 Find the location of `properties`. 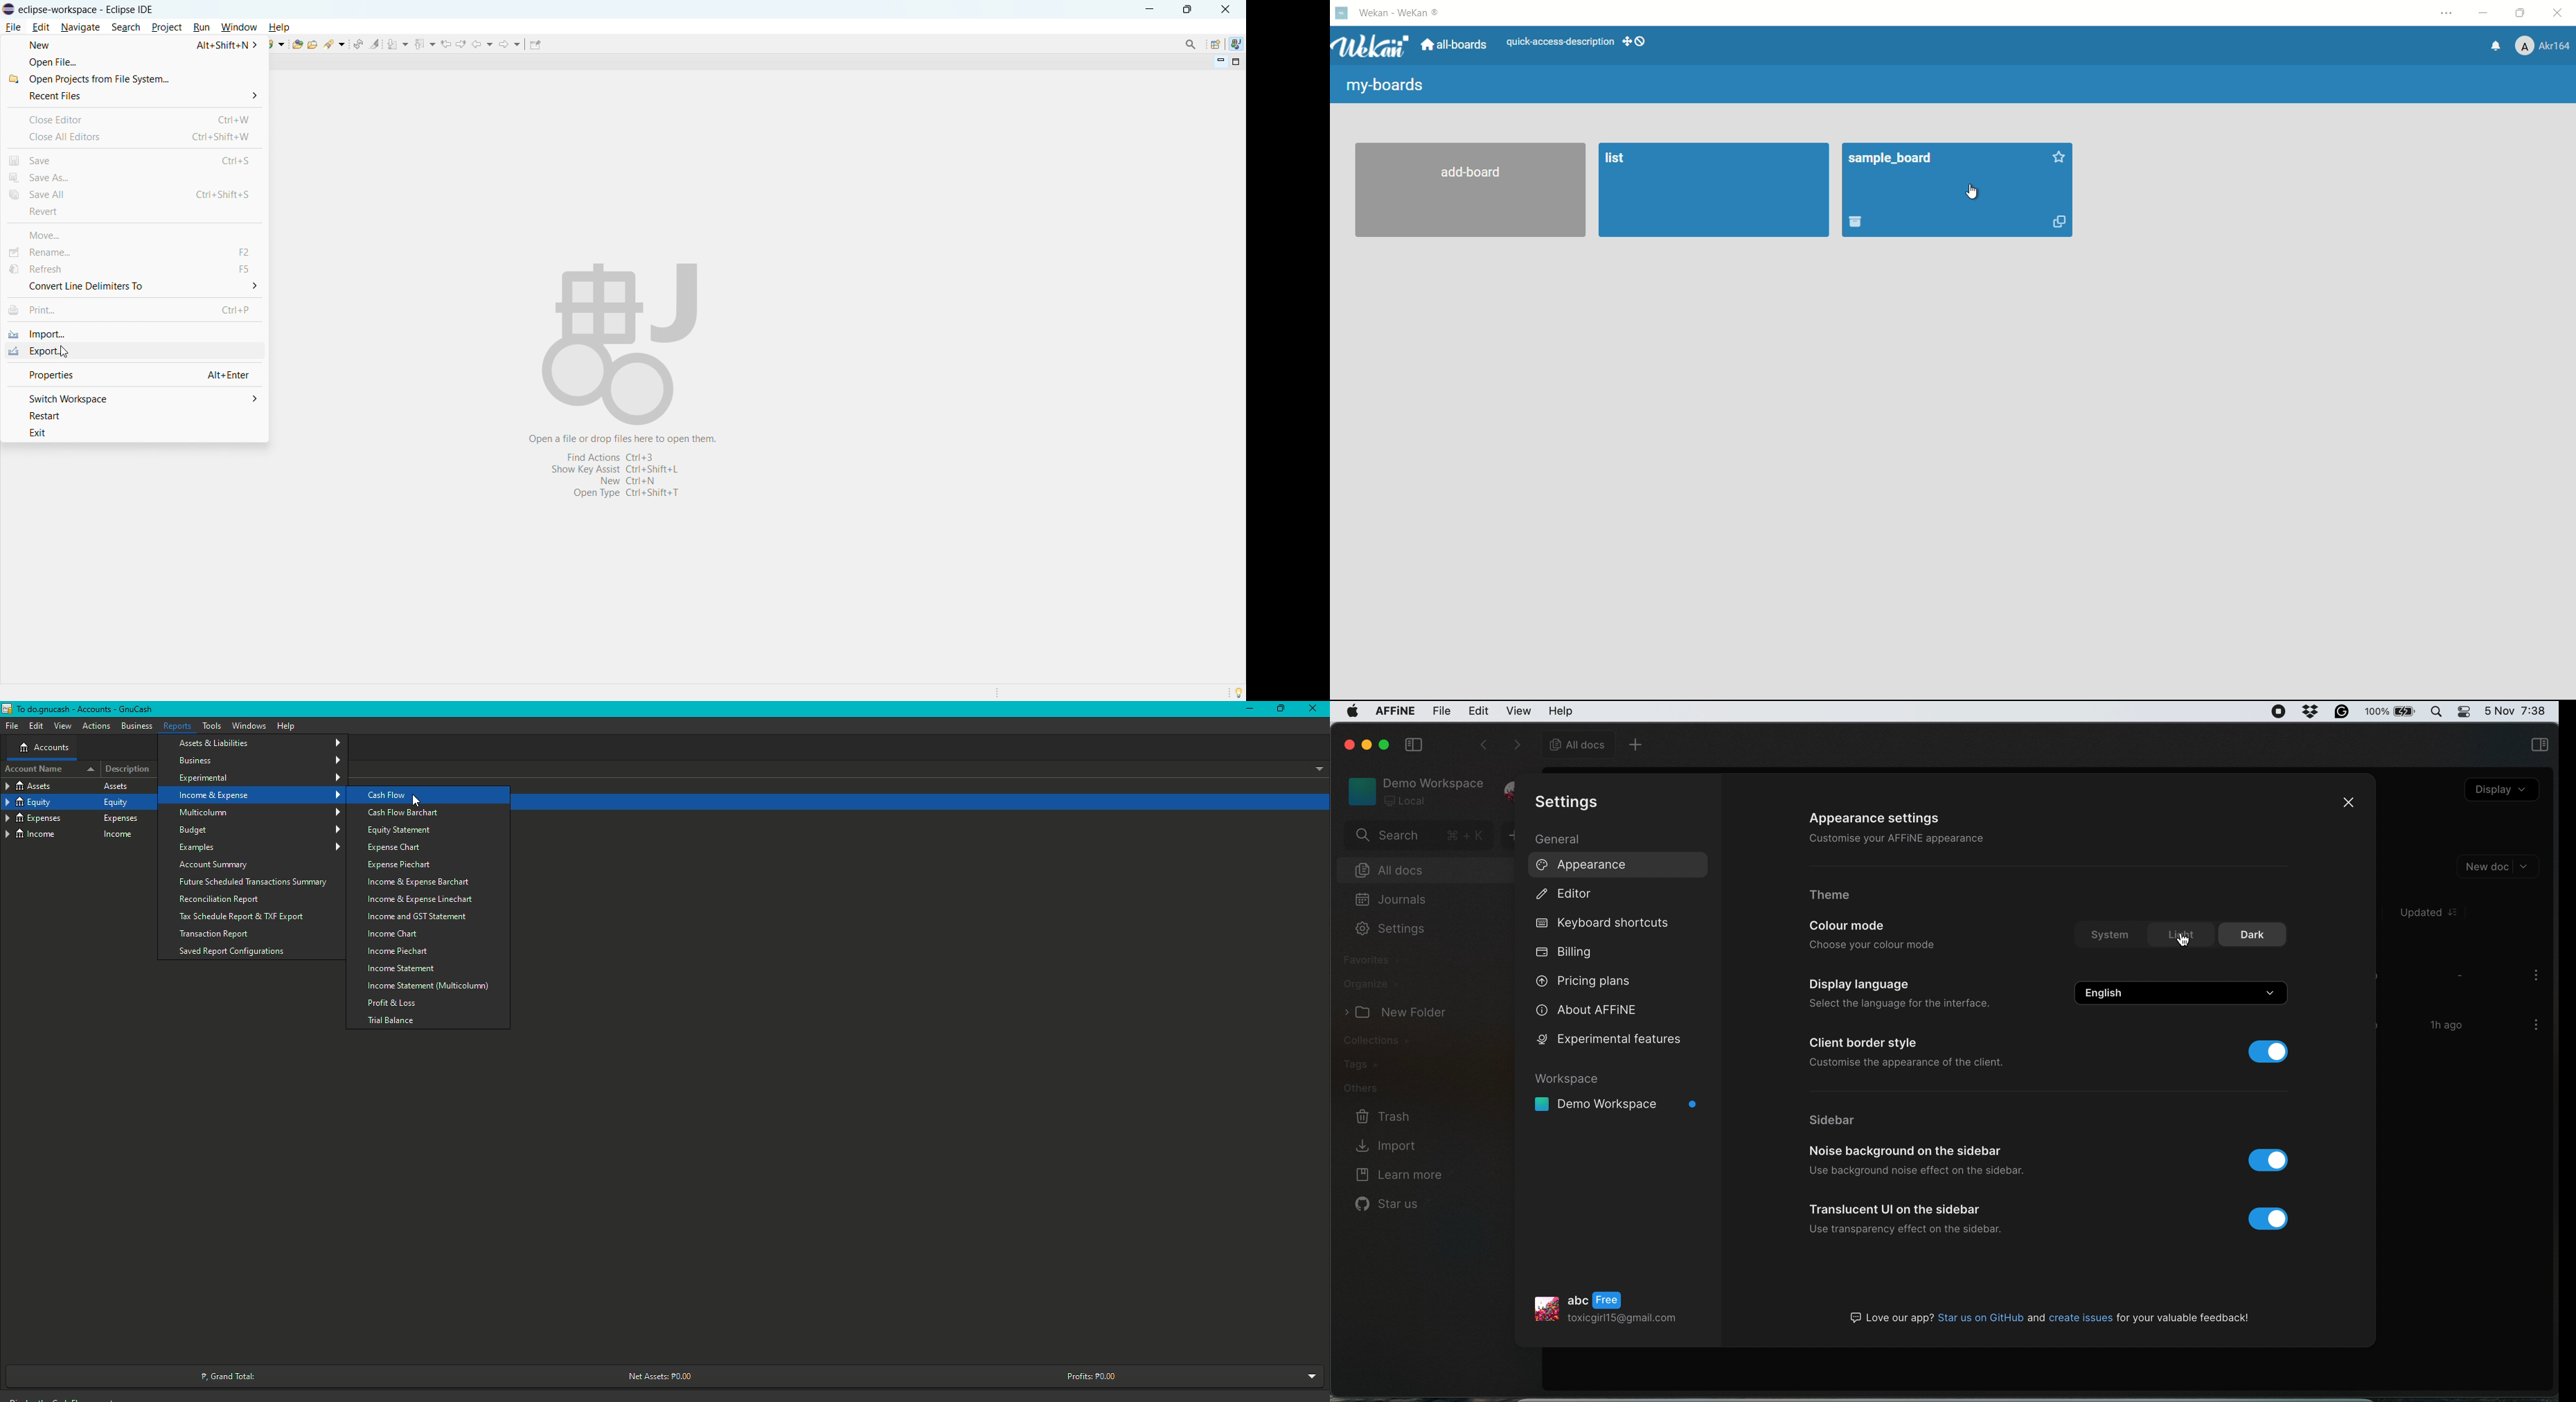

properties is located at coordinates (134, 375).